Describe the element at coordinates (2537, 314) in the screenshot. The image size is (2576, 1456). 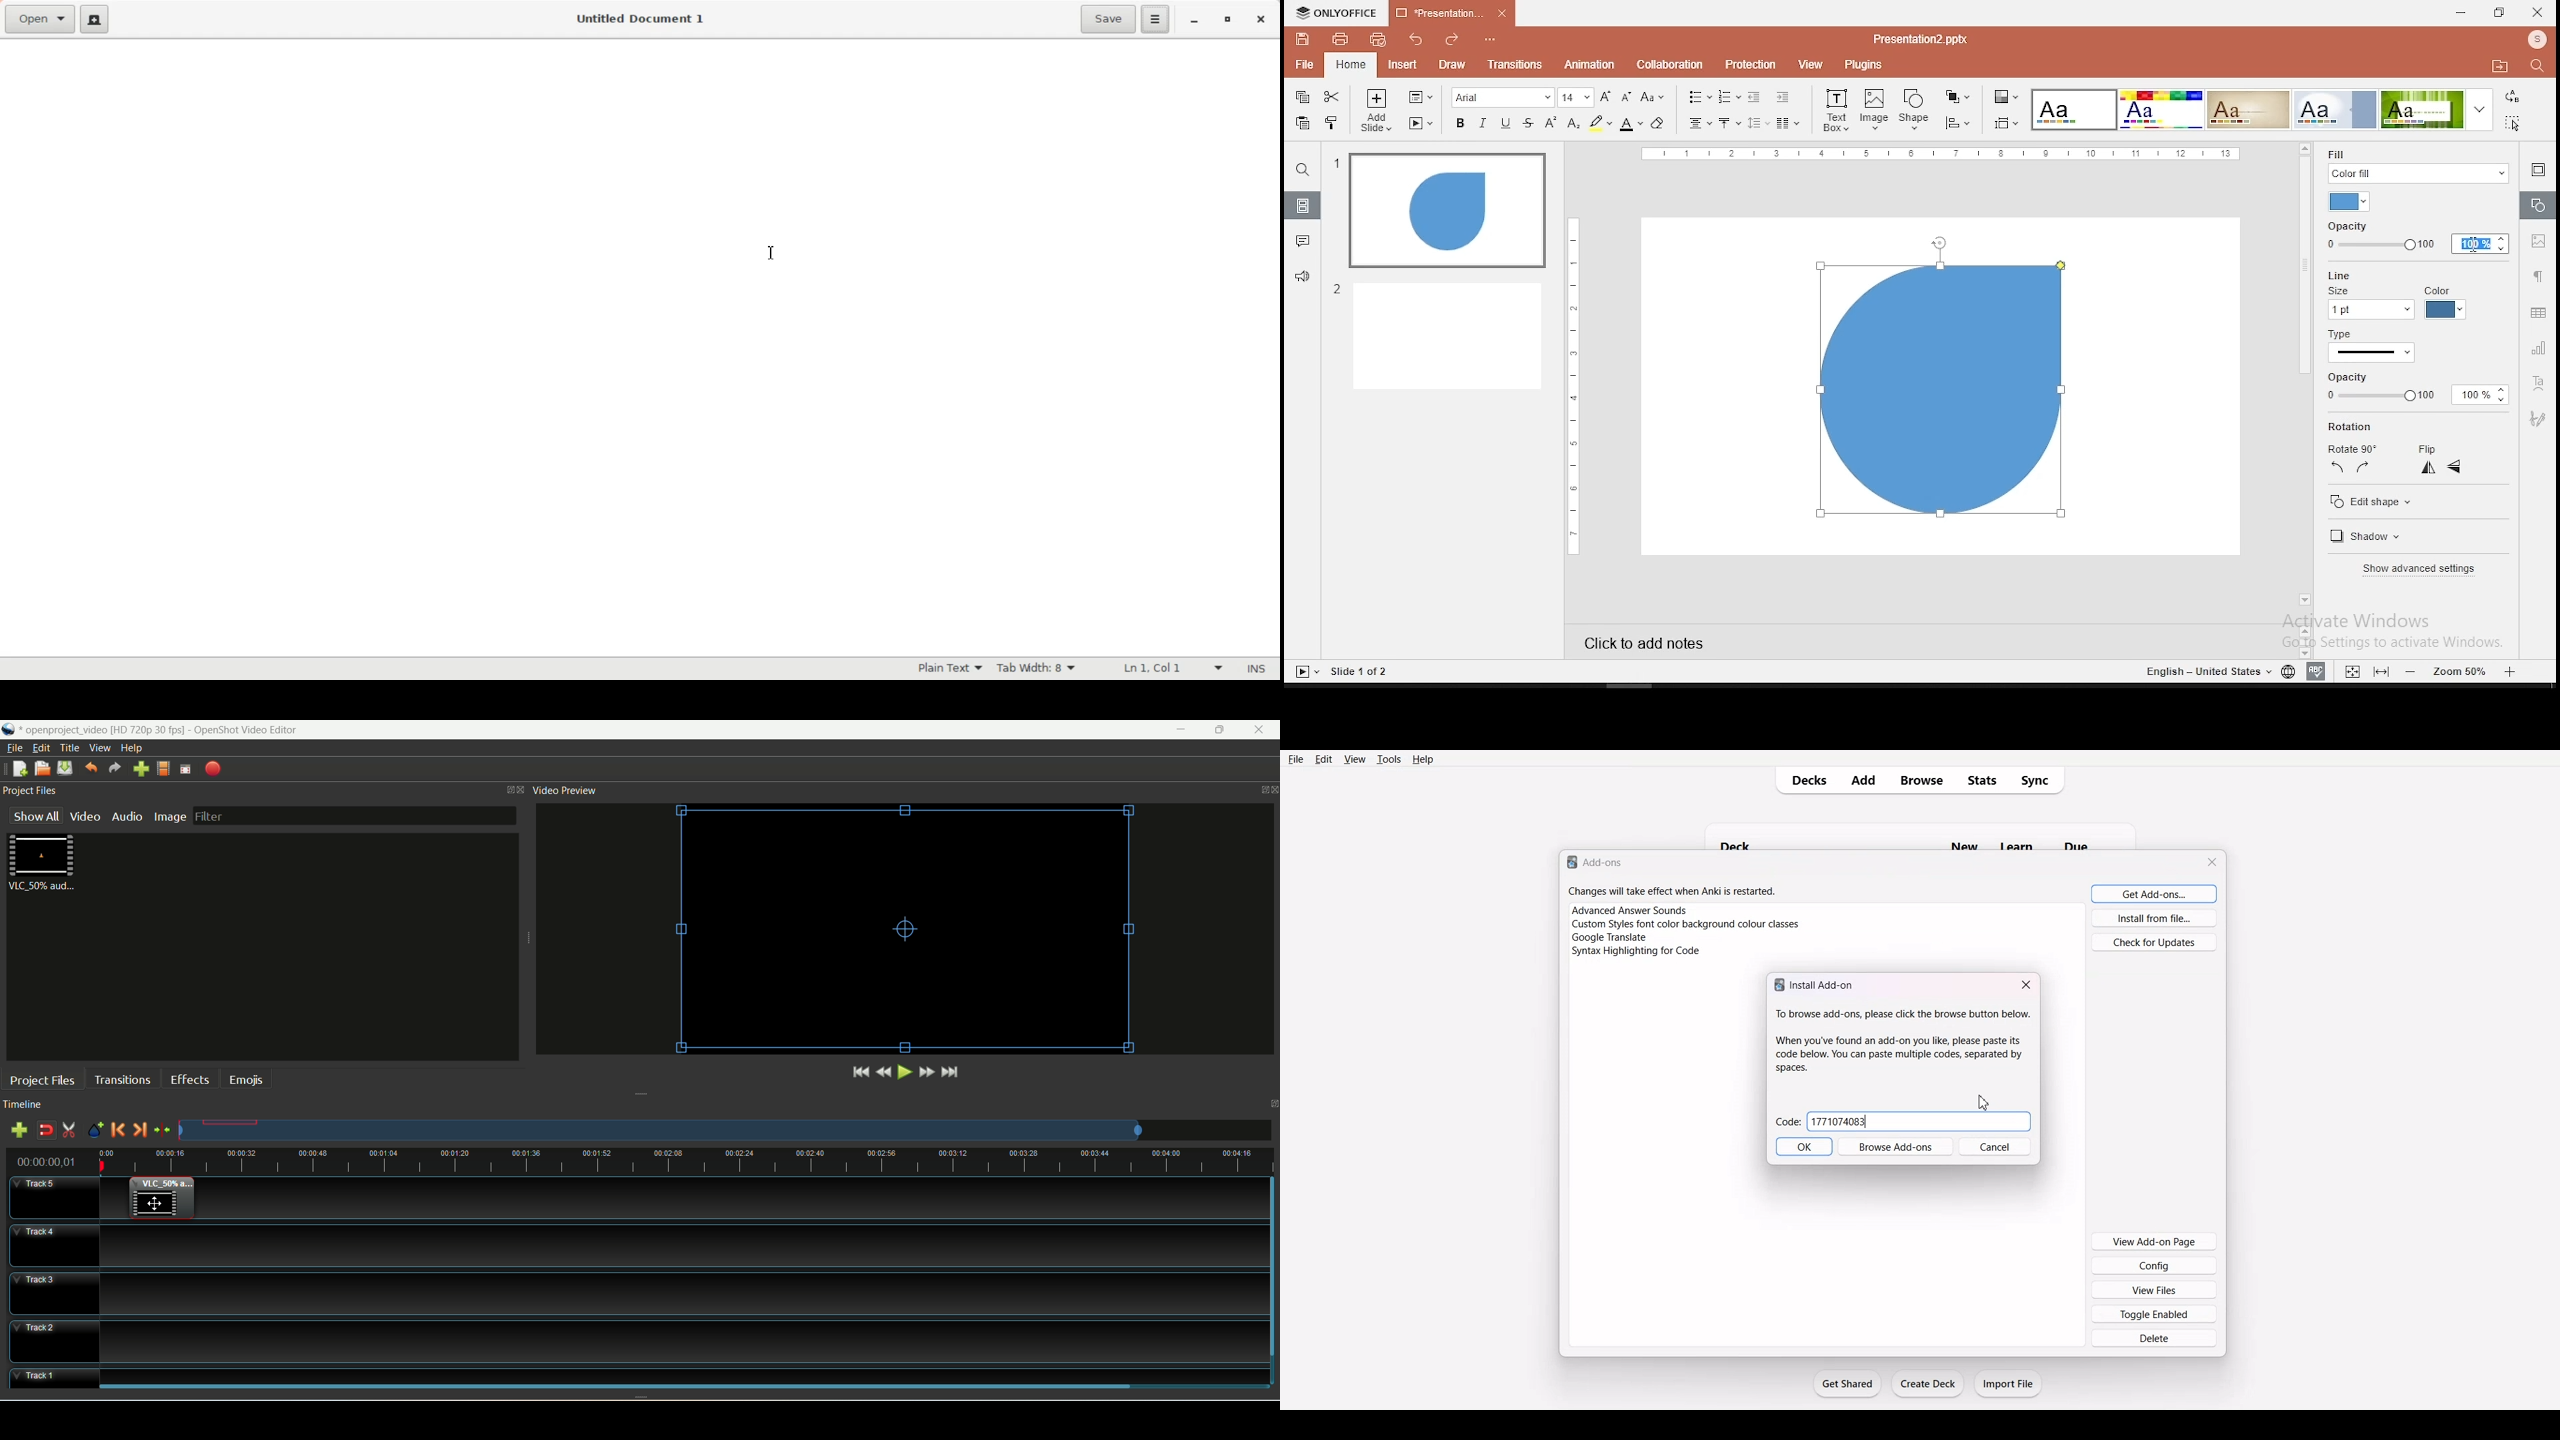
I see `table settings` at that location.